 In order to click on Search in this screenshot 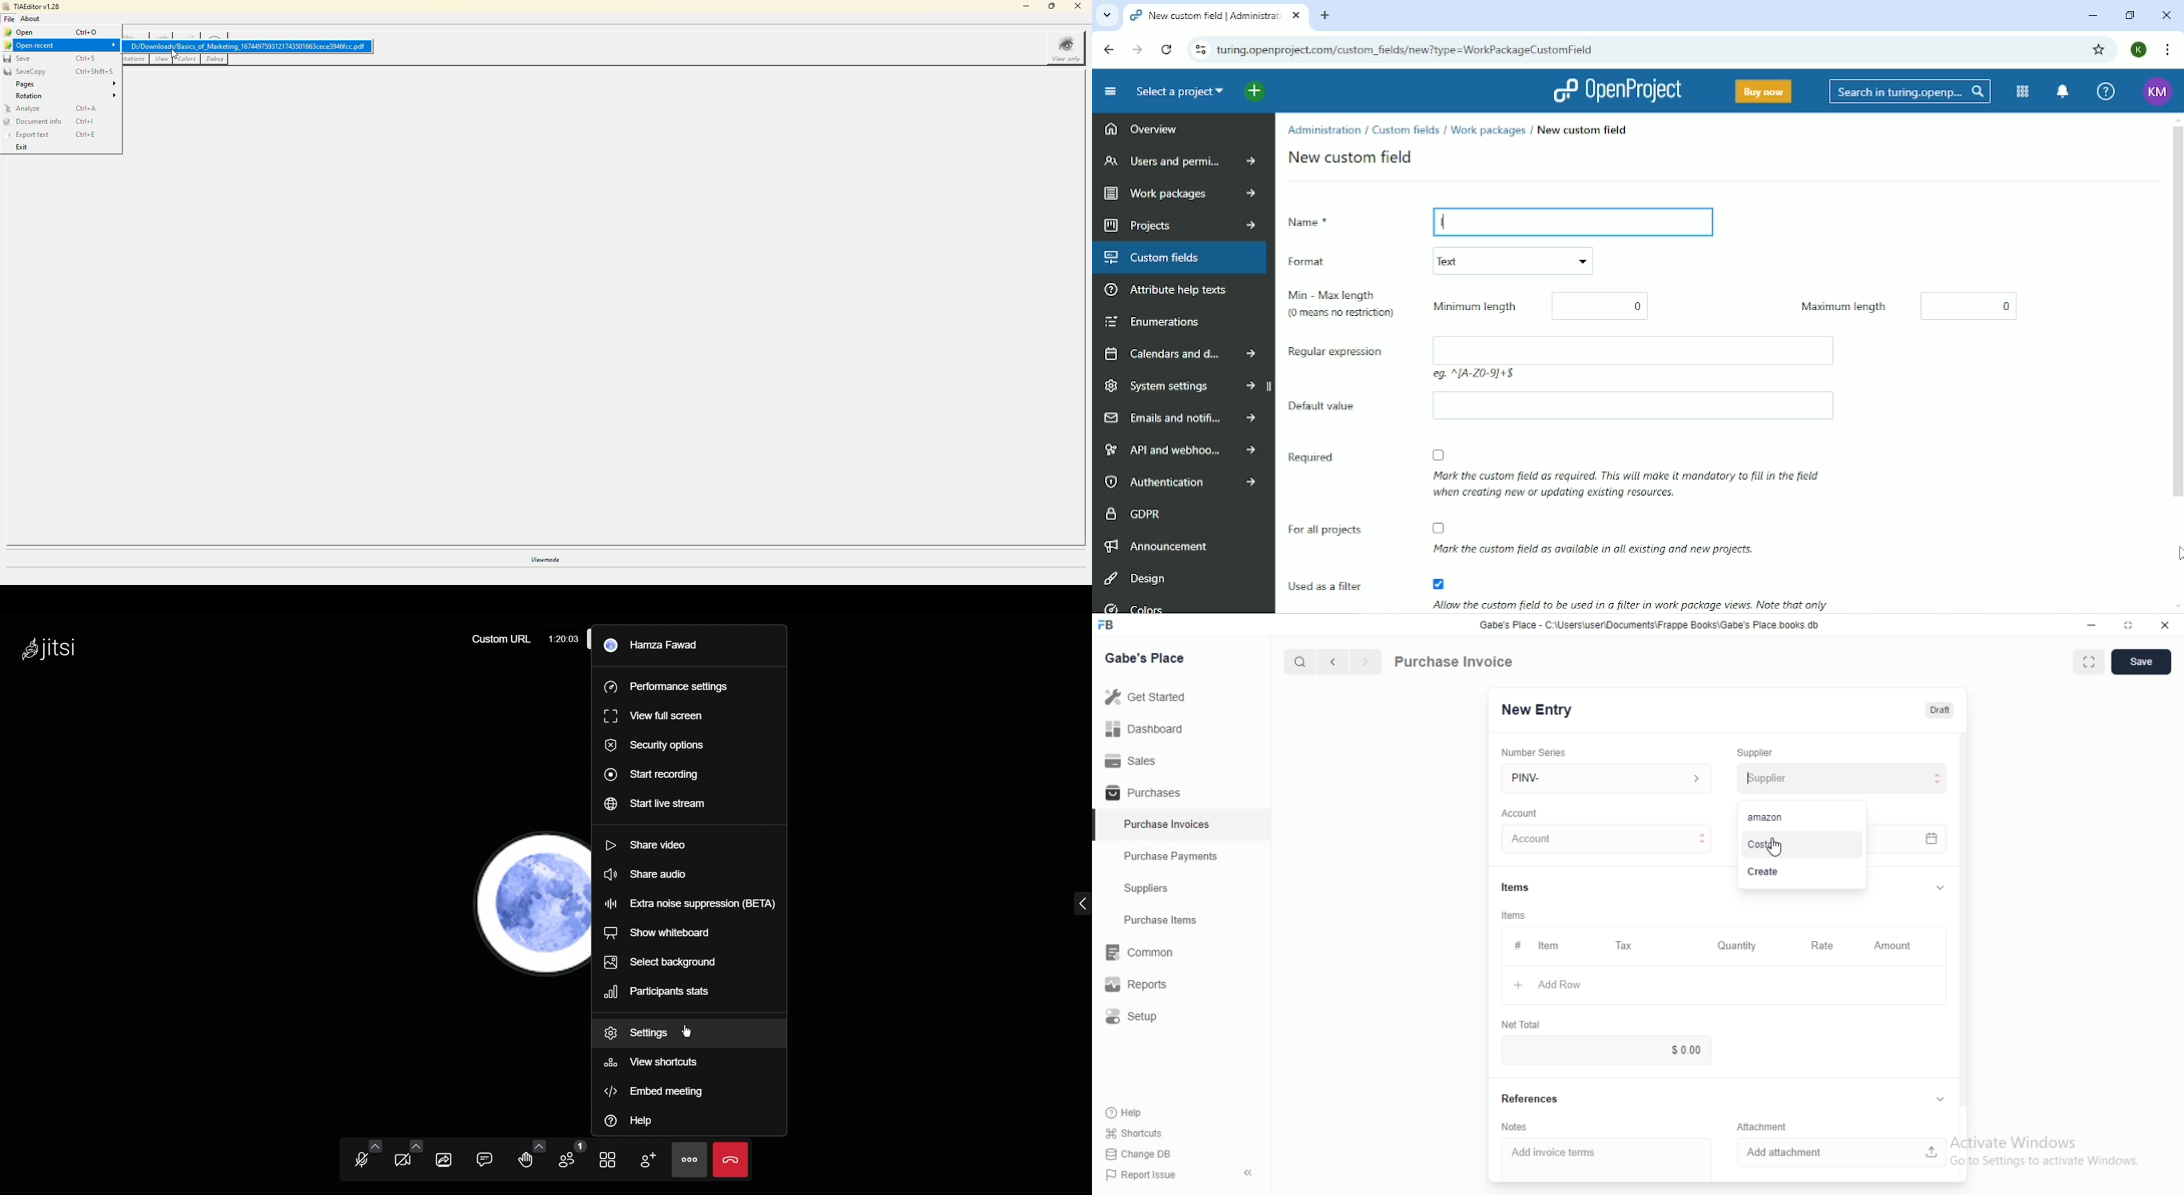, I will do `click(1299, 662)`.